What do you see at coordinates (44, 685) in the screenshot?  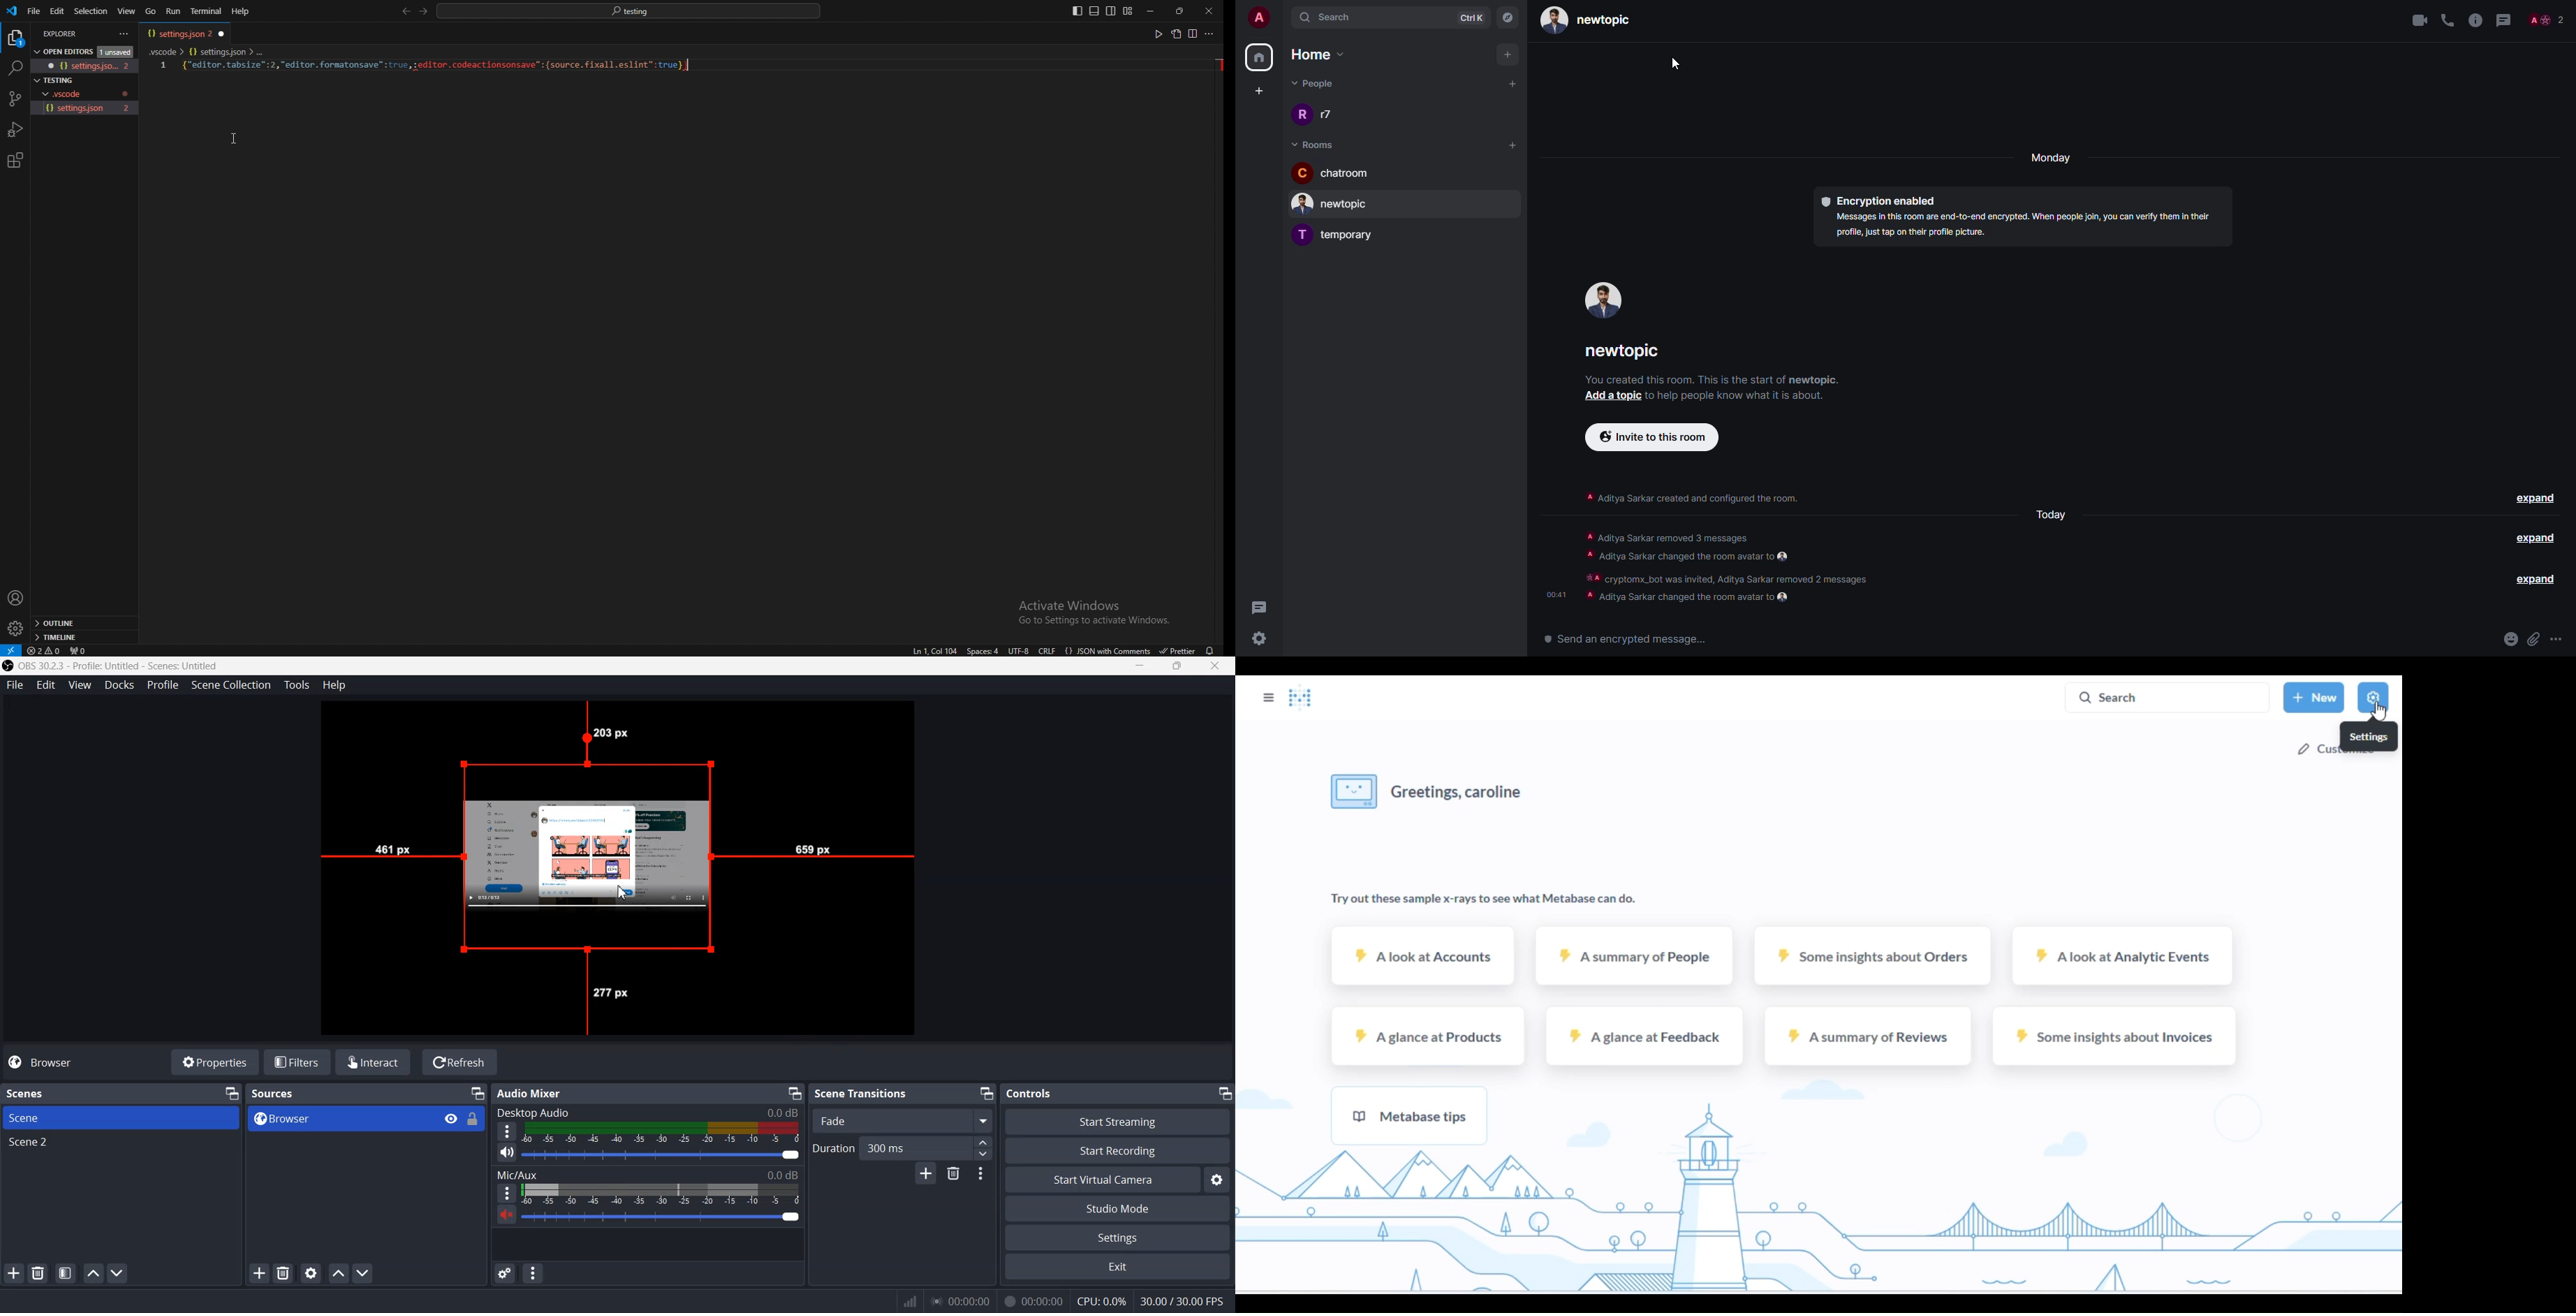 I see `Edit` at bounding box center [44, 685].